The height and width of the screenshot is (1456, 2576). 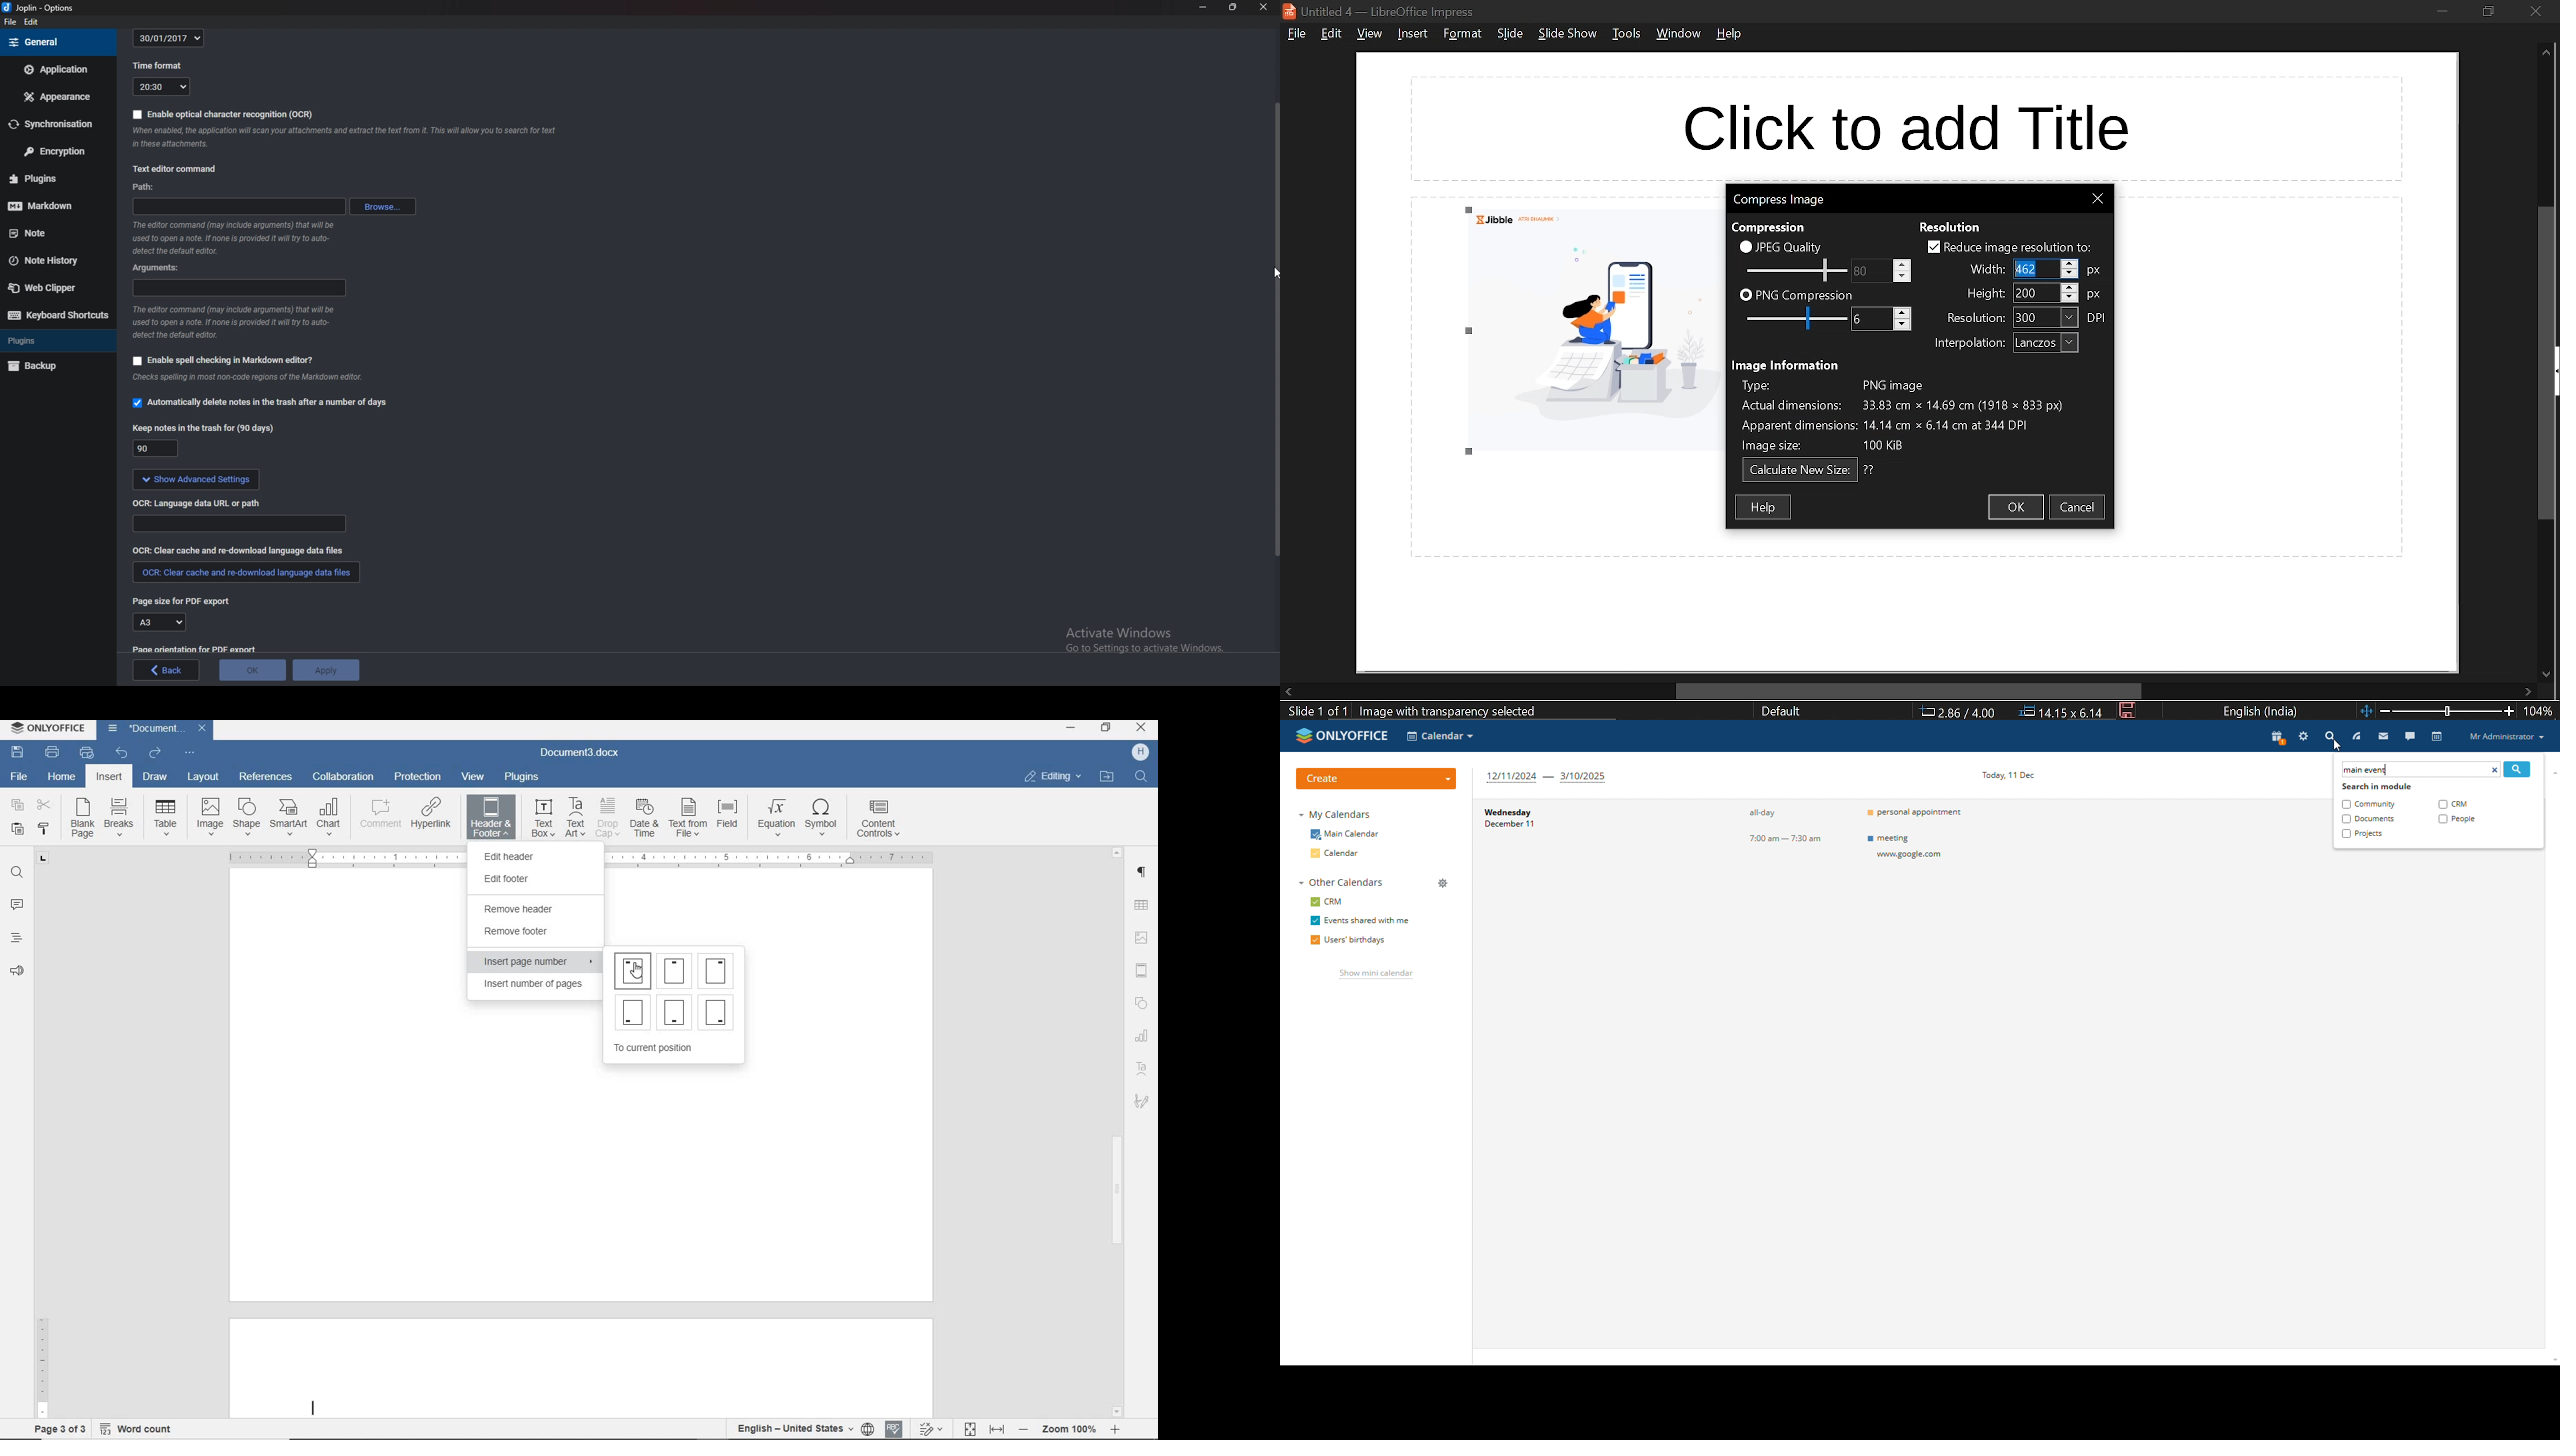 I want to click on Plugins, so click(x=56, y=341).